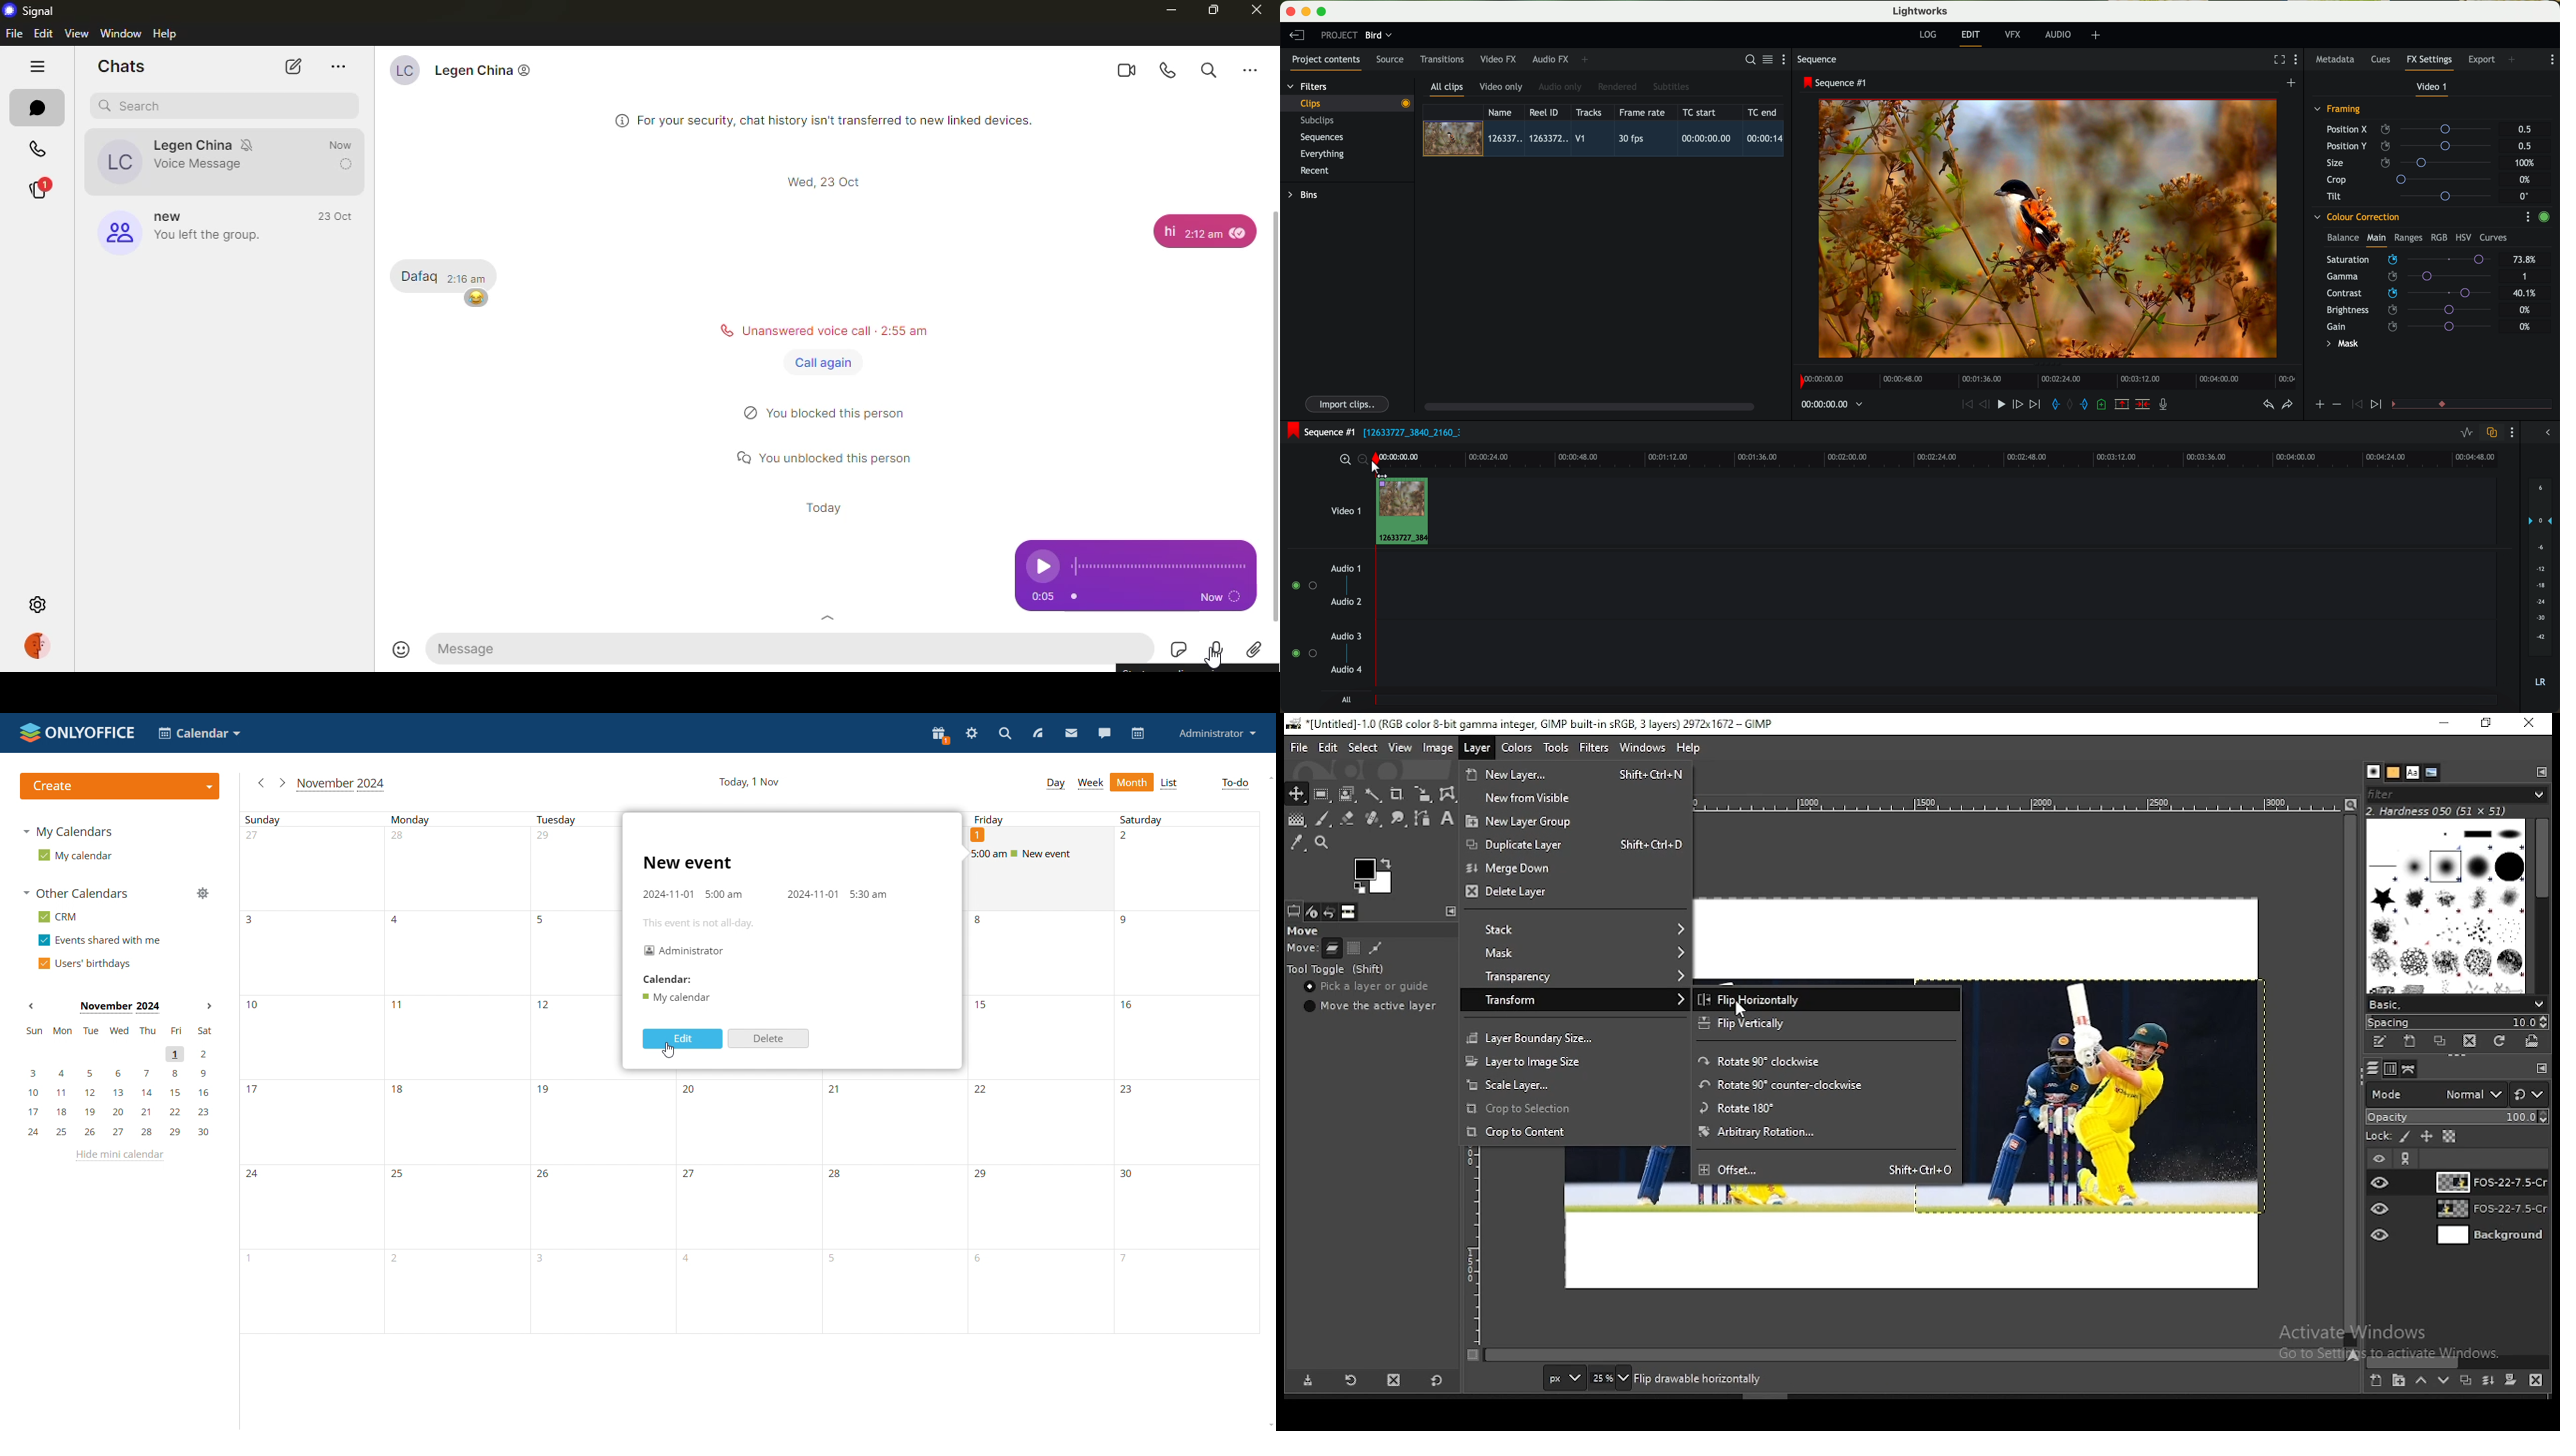 This screenshot has height=1456, width=2576. I want to click on scale layer, so click(1577, 1085).